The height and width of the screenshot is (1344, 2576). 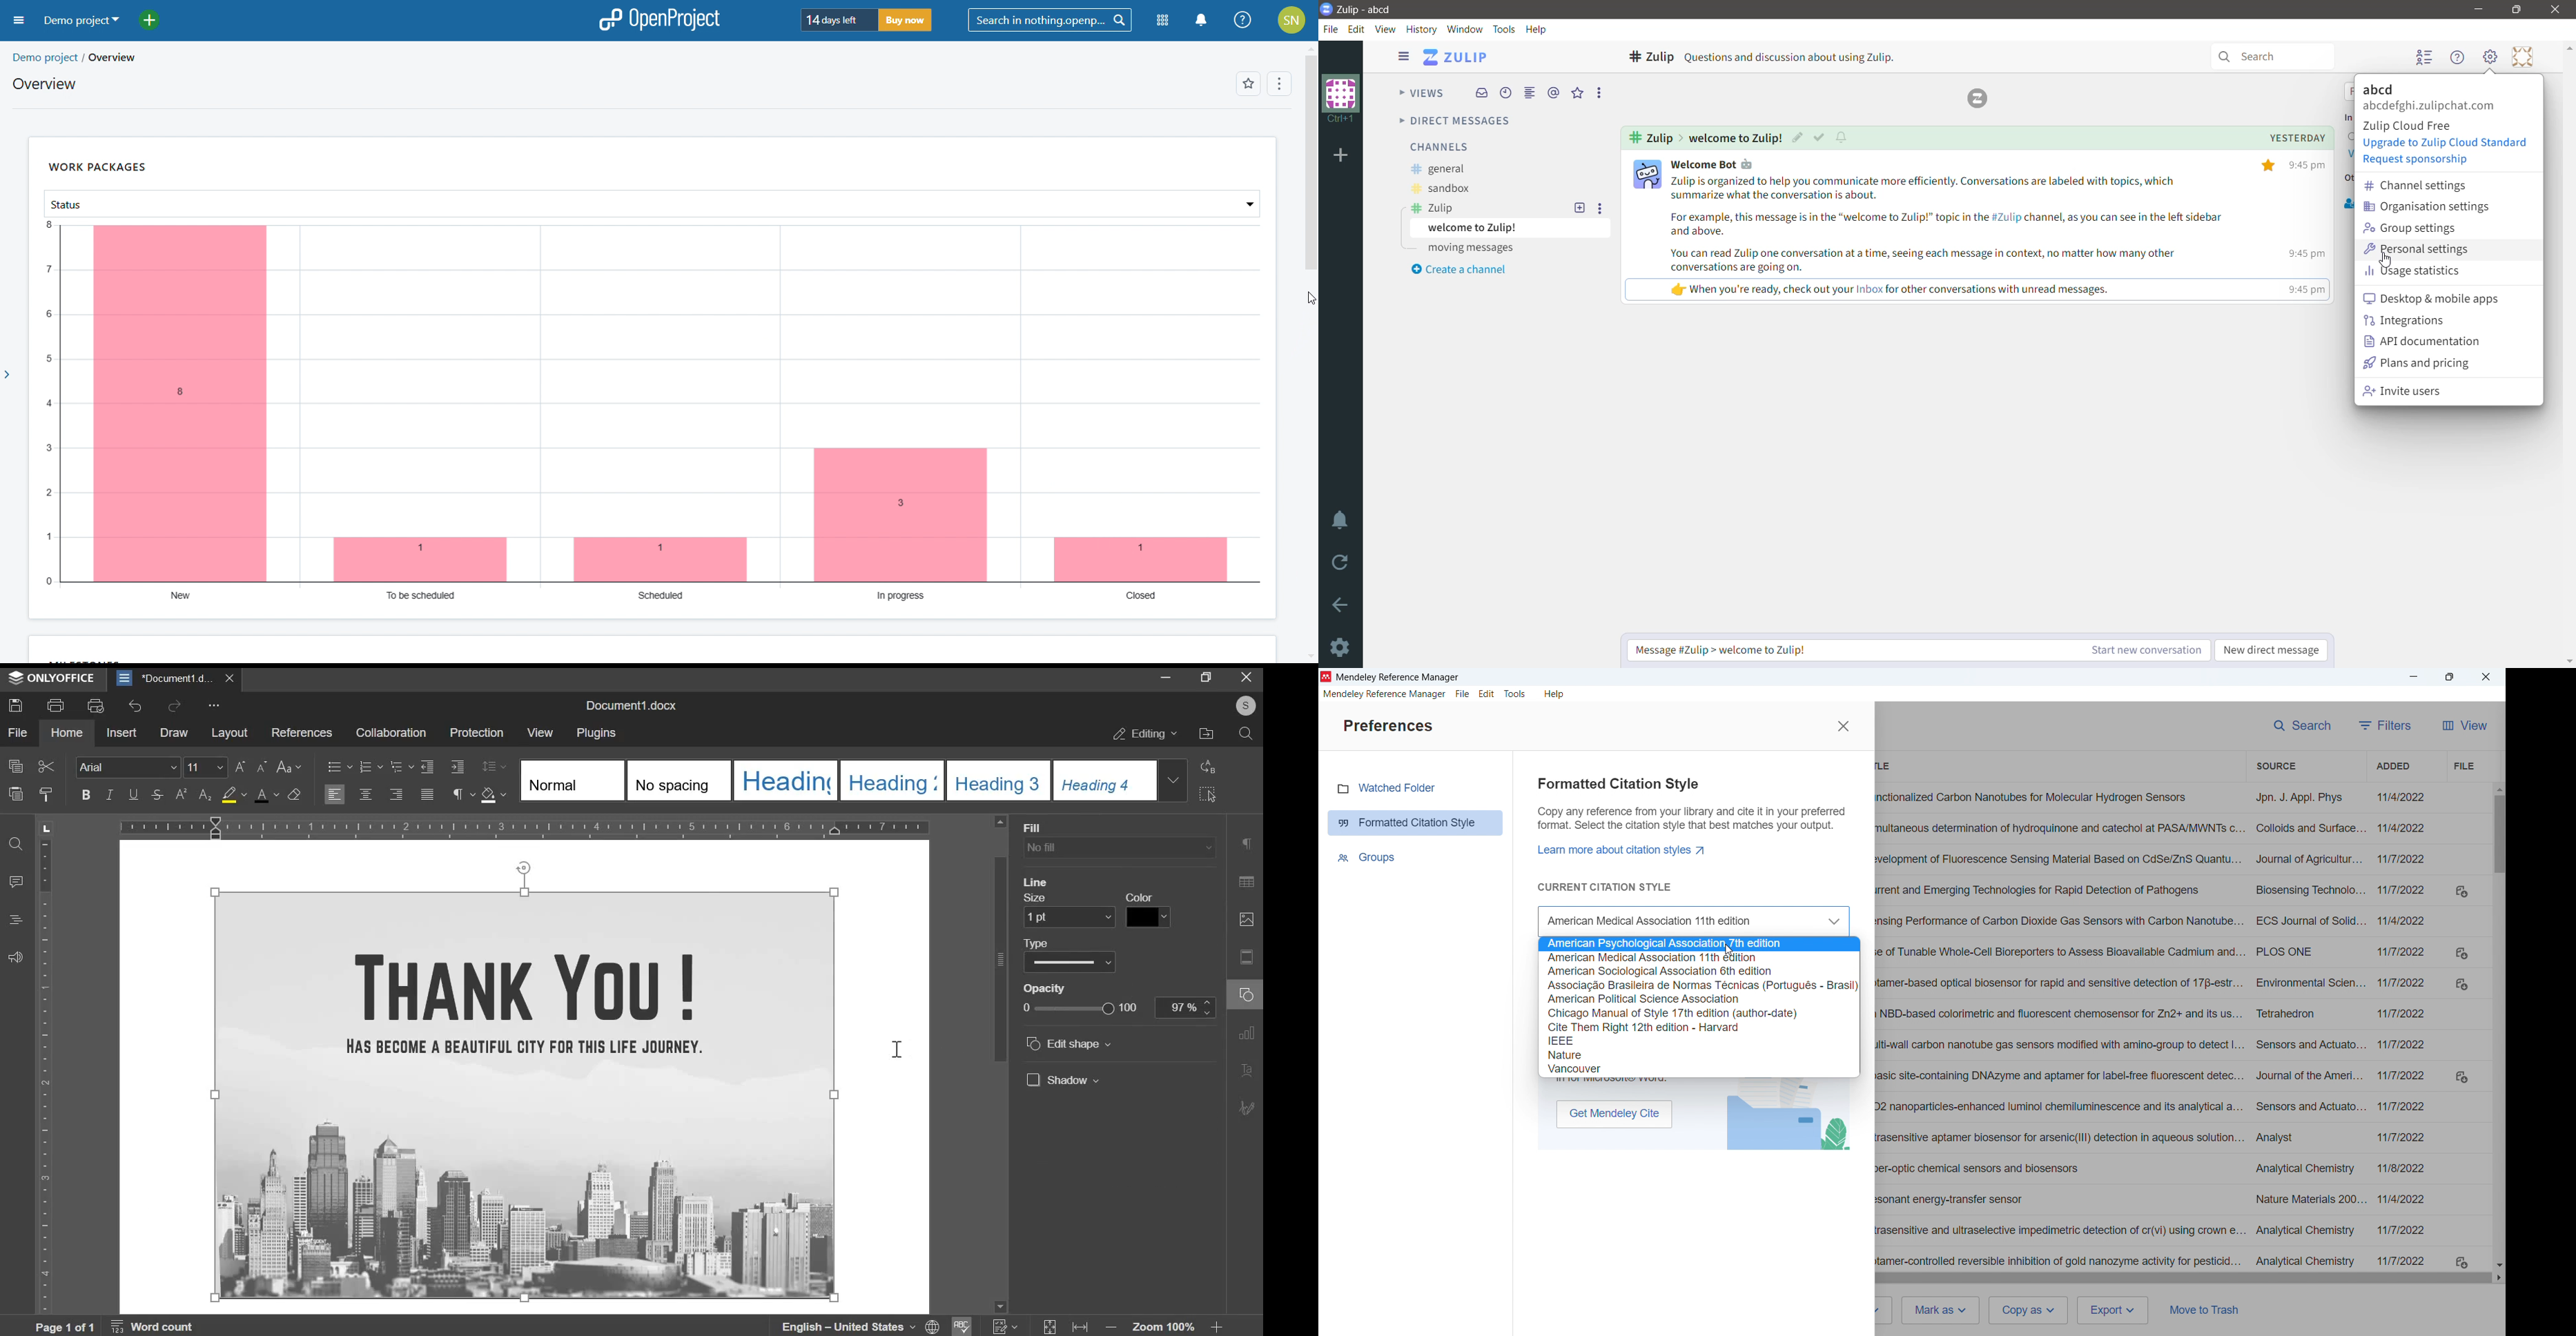 What do you see at coordinates (1852, 651) in the screenshot?
I see `Message Zulip > welcome to zulip!` at bounding box center [1852, 651].